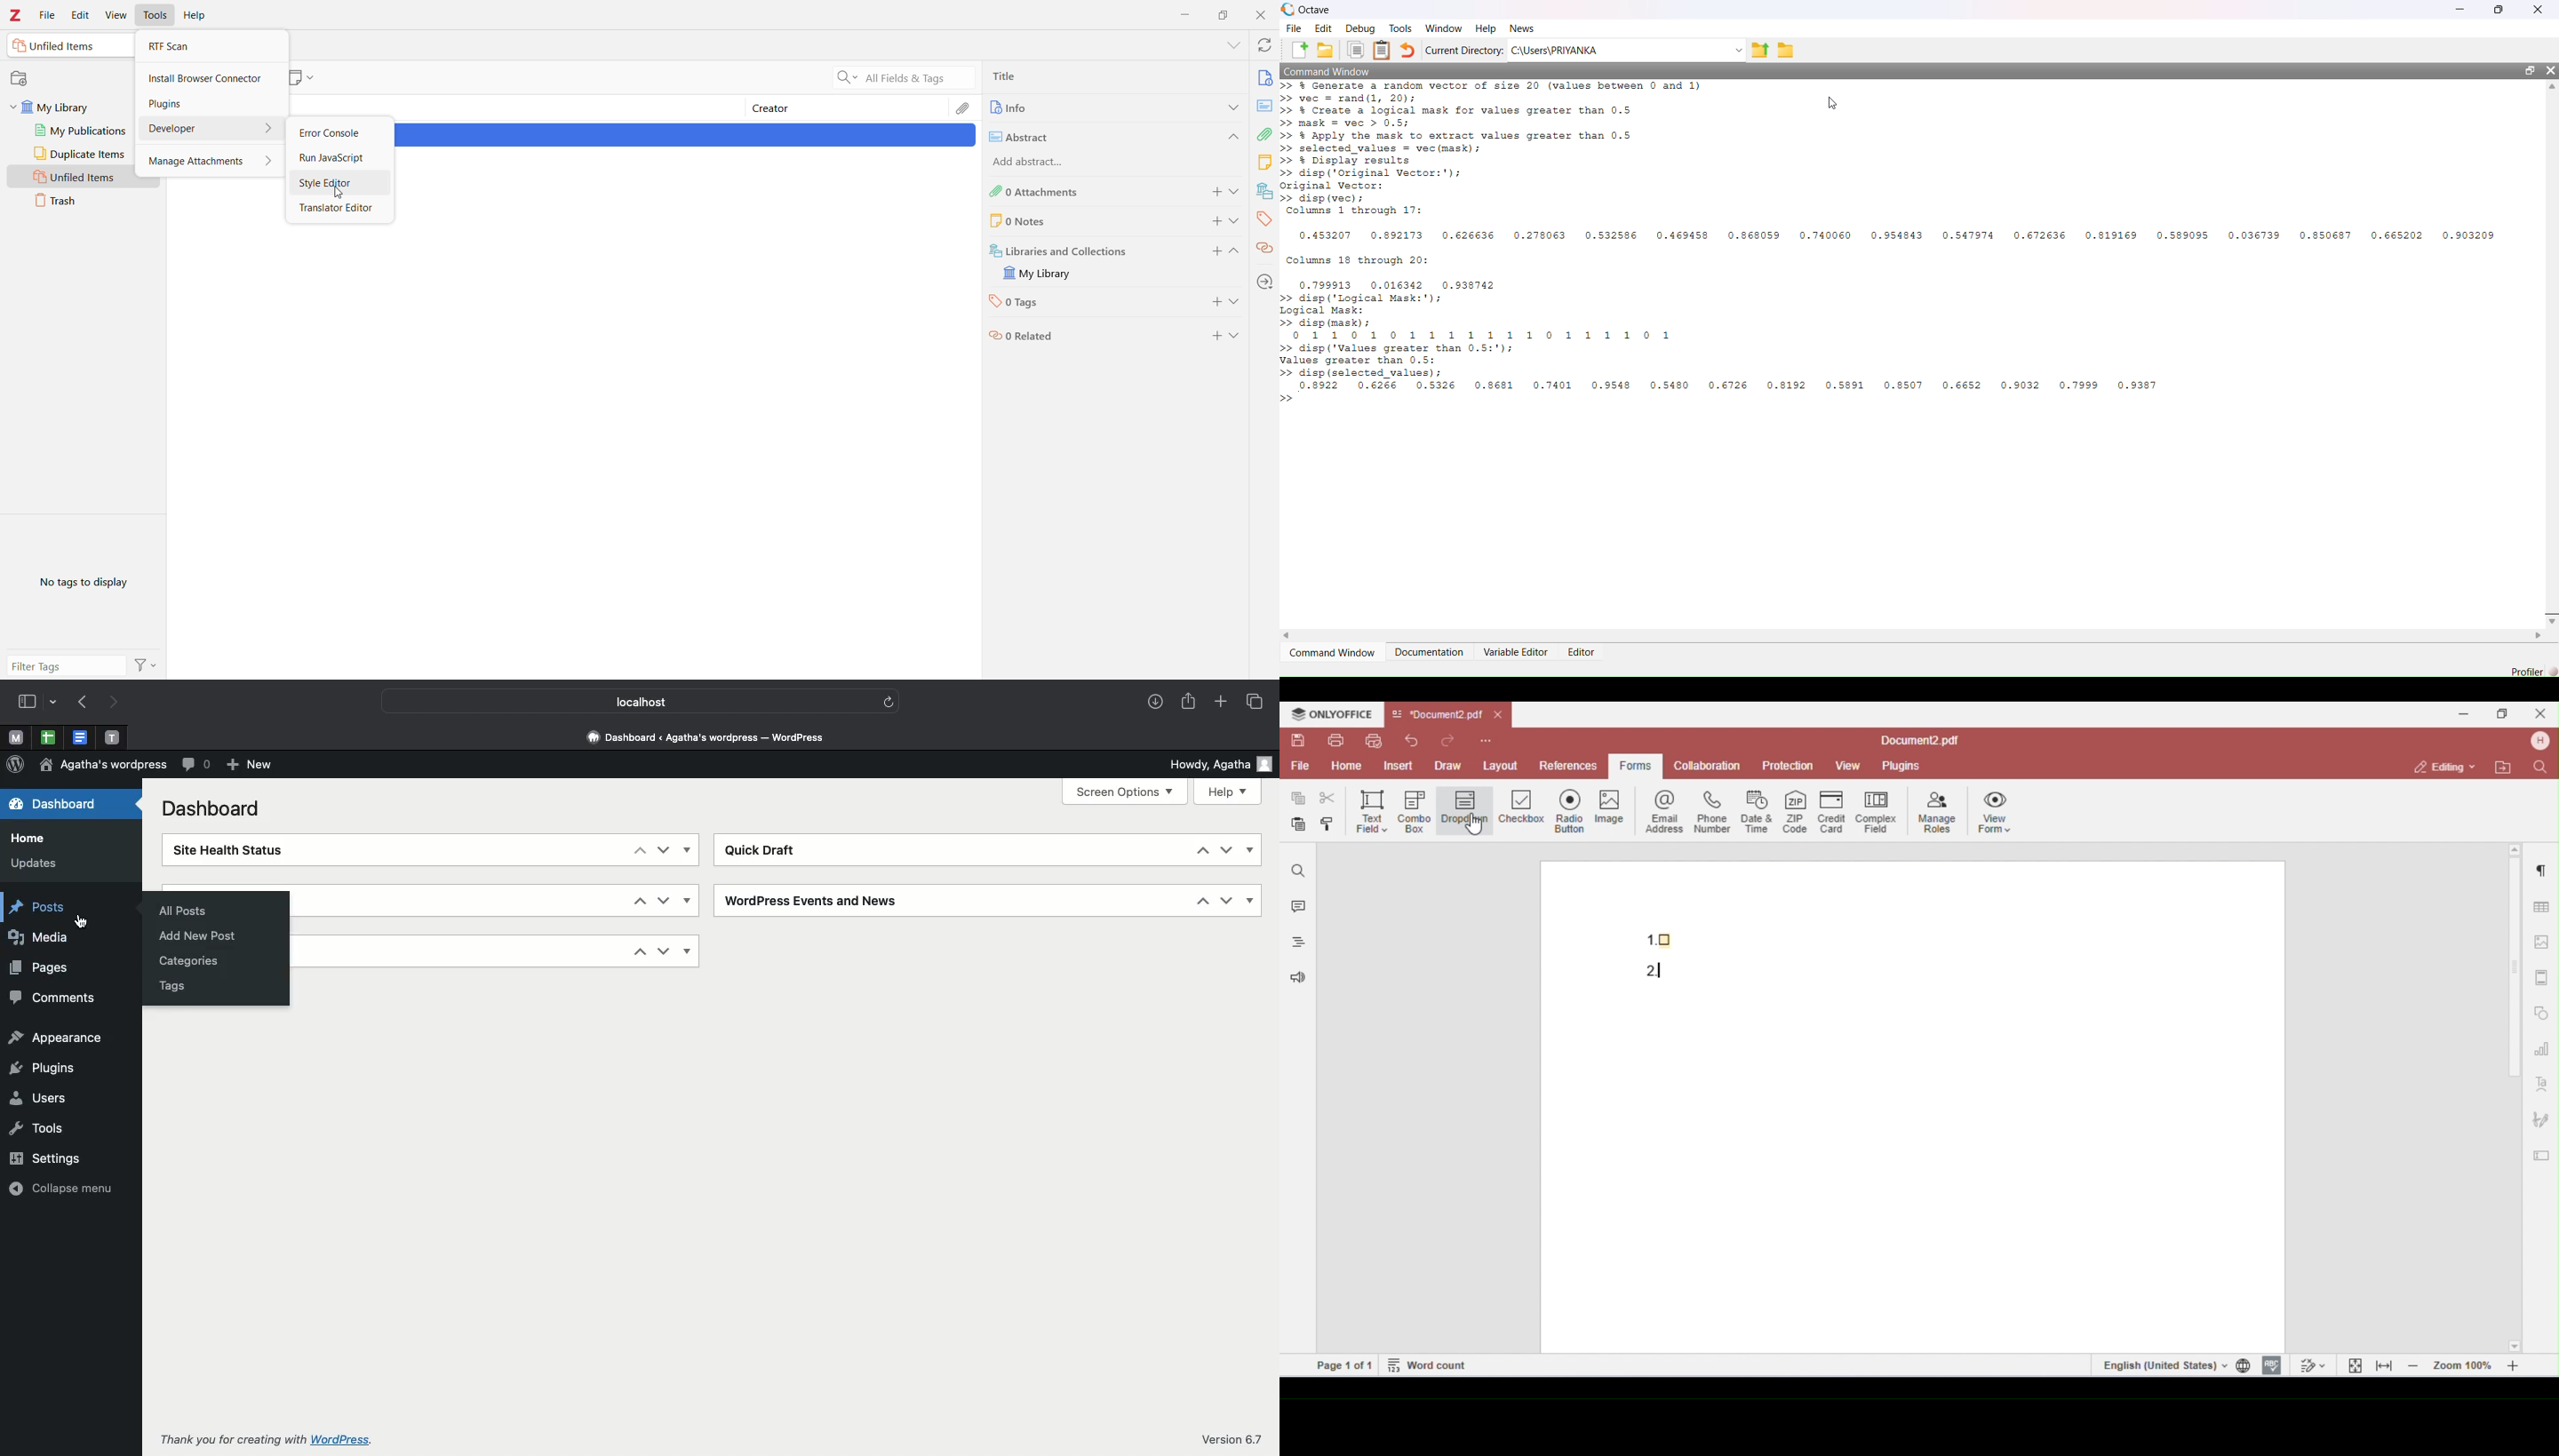 This screenshot has width=2576, height=1456. I want to click on Wordpress name, so click(102, 765).